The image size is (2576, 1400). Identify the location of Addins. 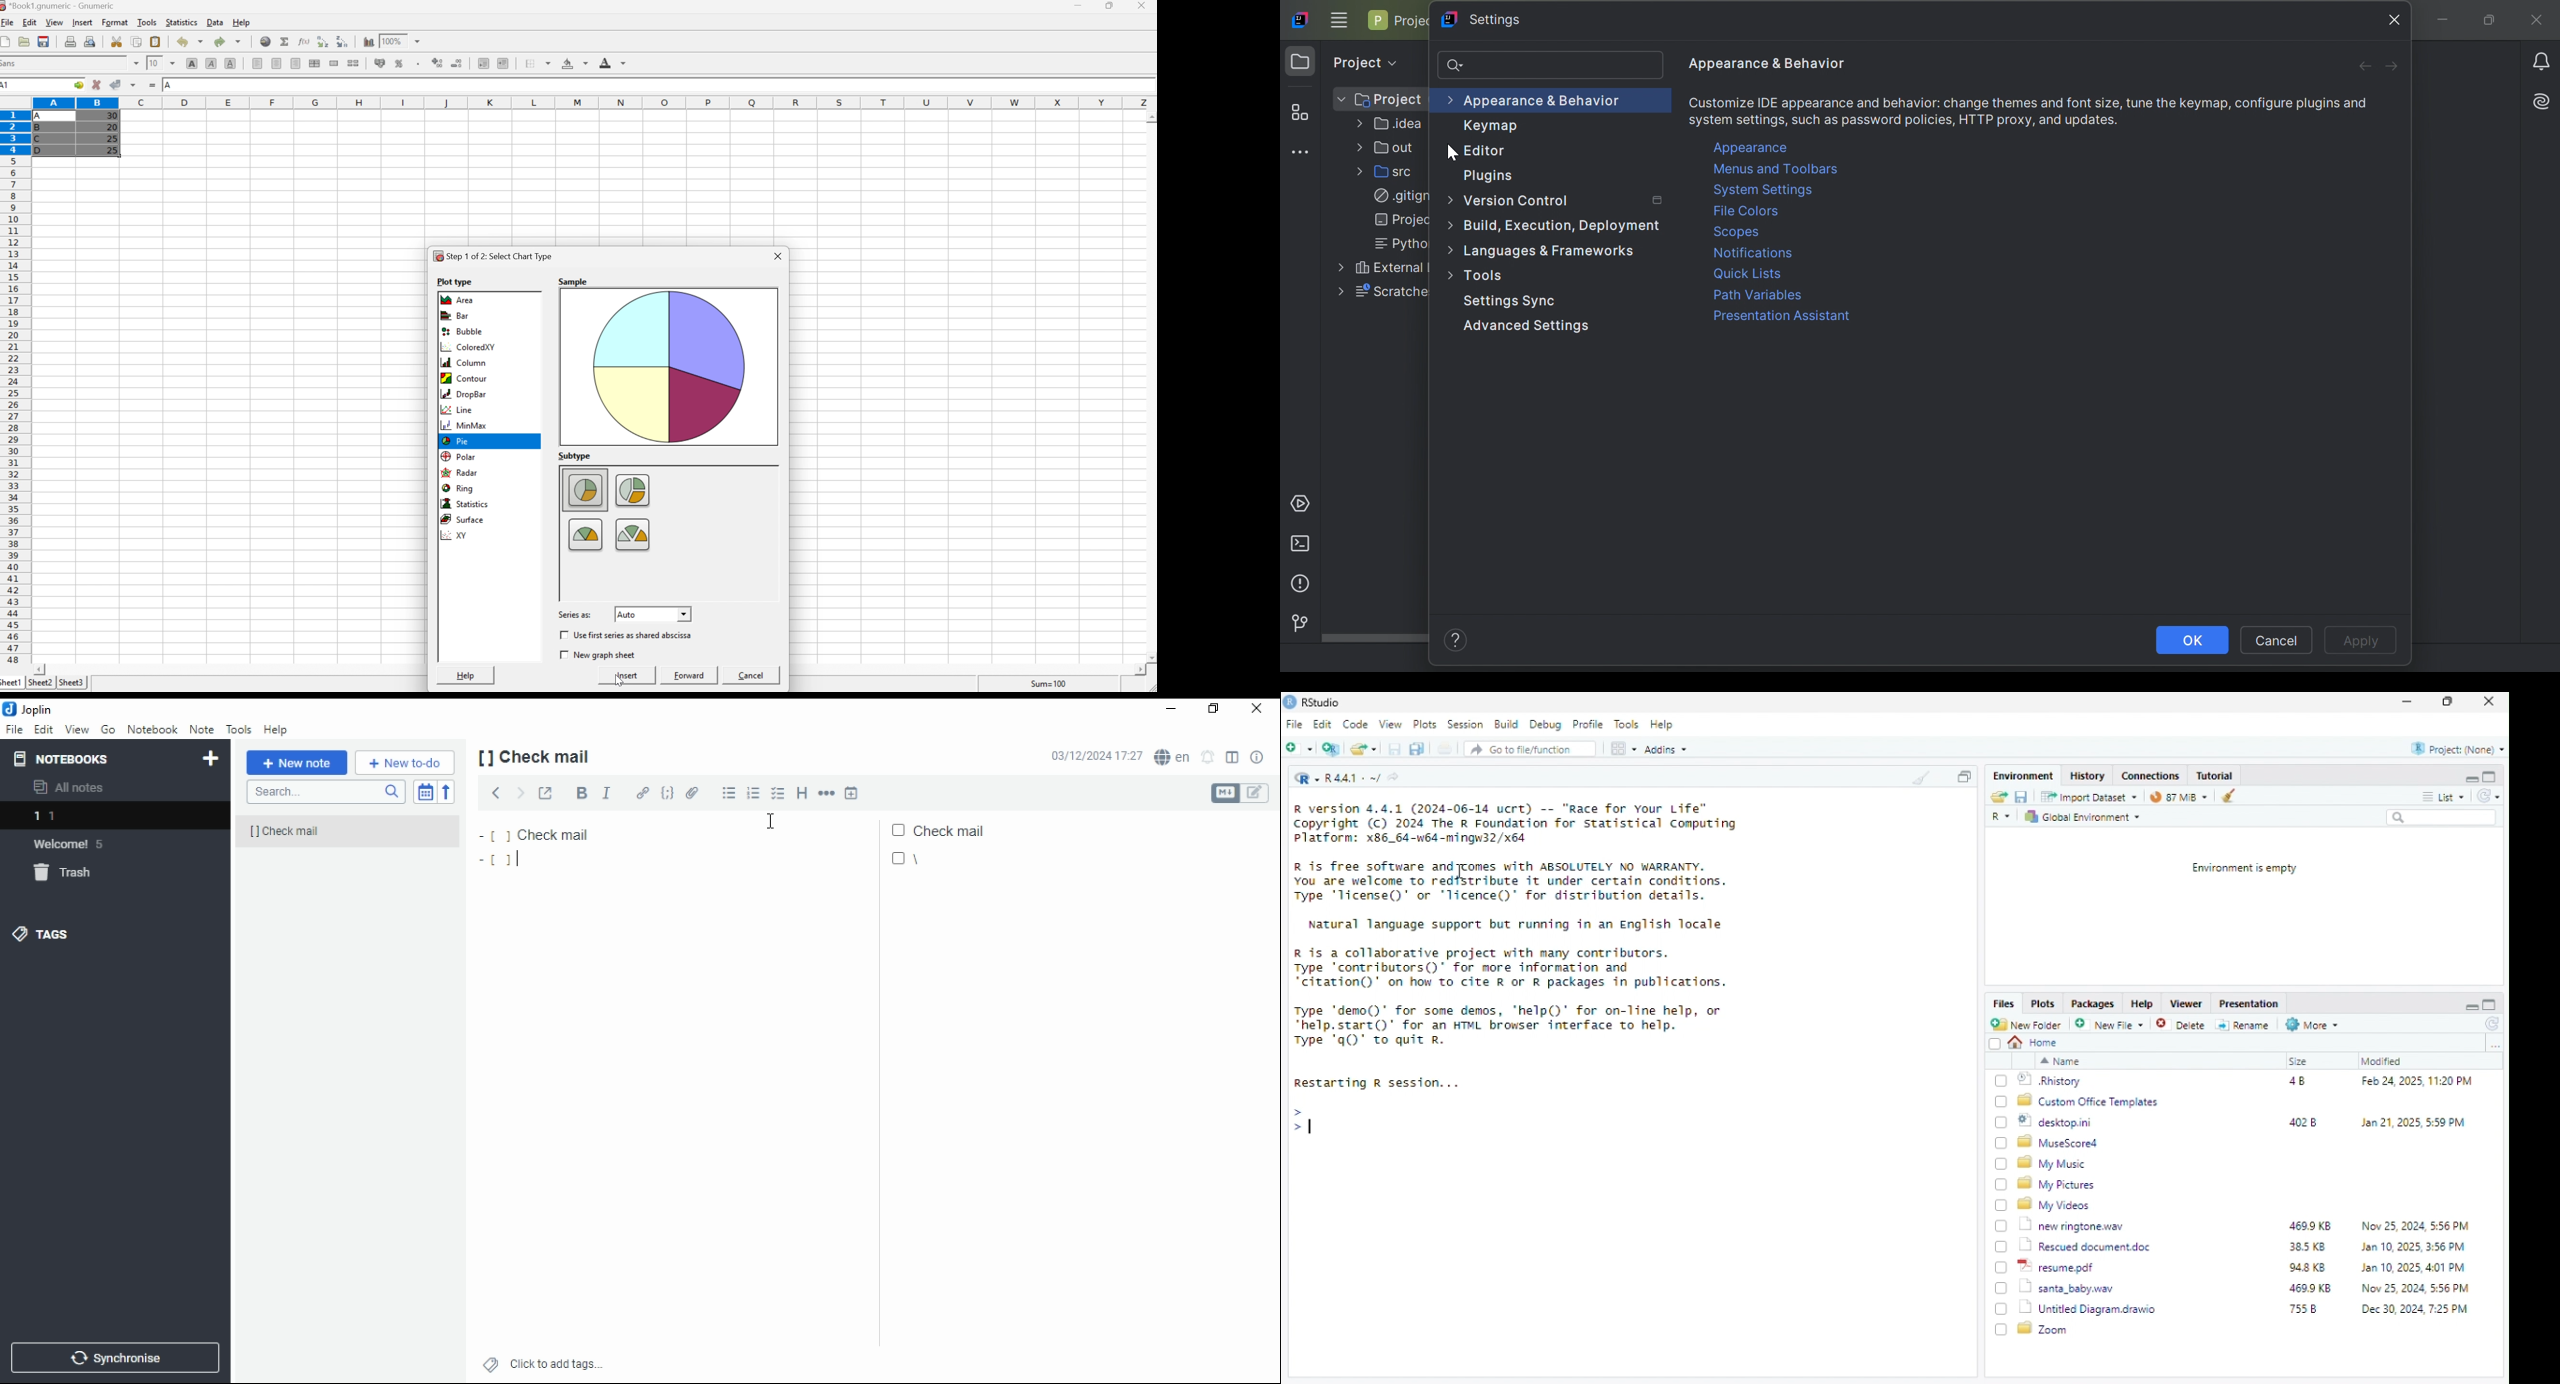
(1667, 750).